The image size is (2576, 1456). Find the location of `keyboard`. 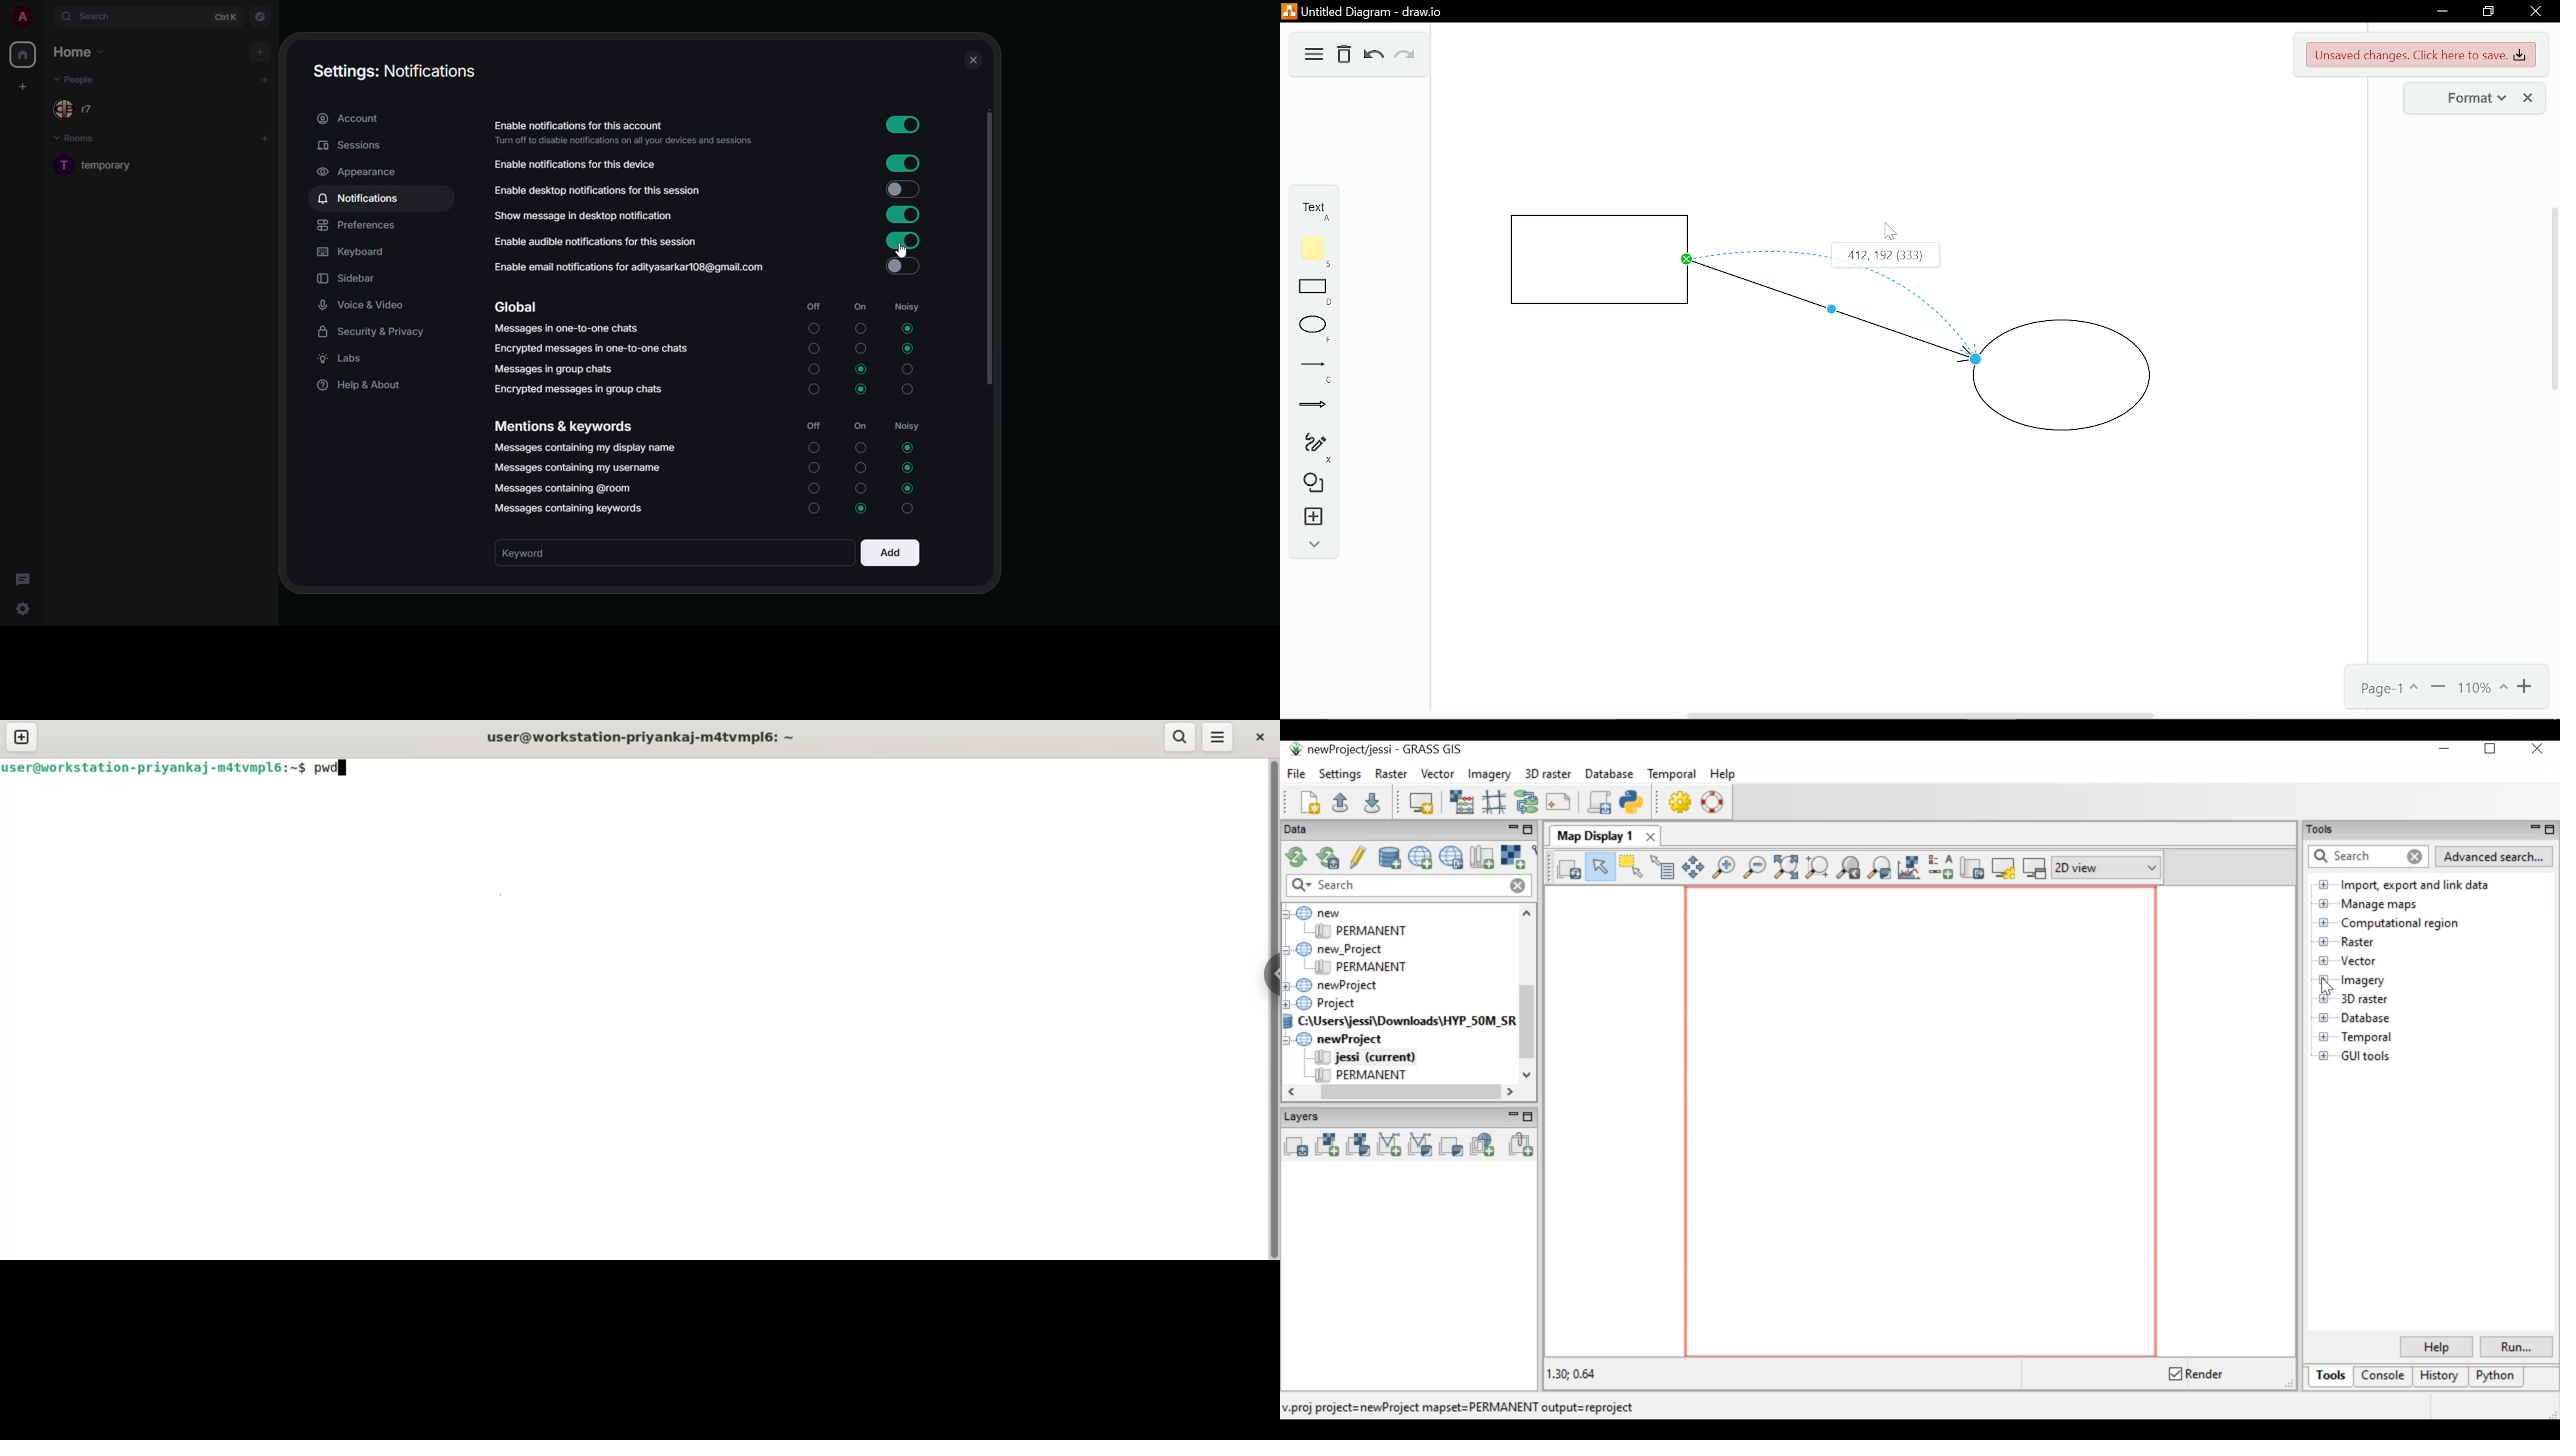

keyboard is located at coordinates (354, 253).